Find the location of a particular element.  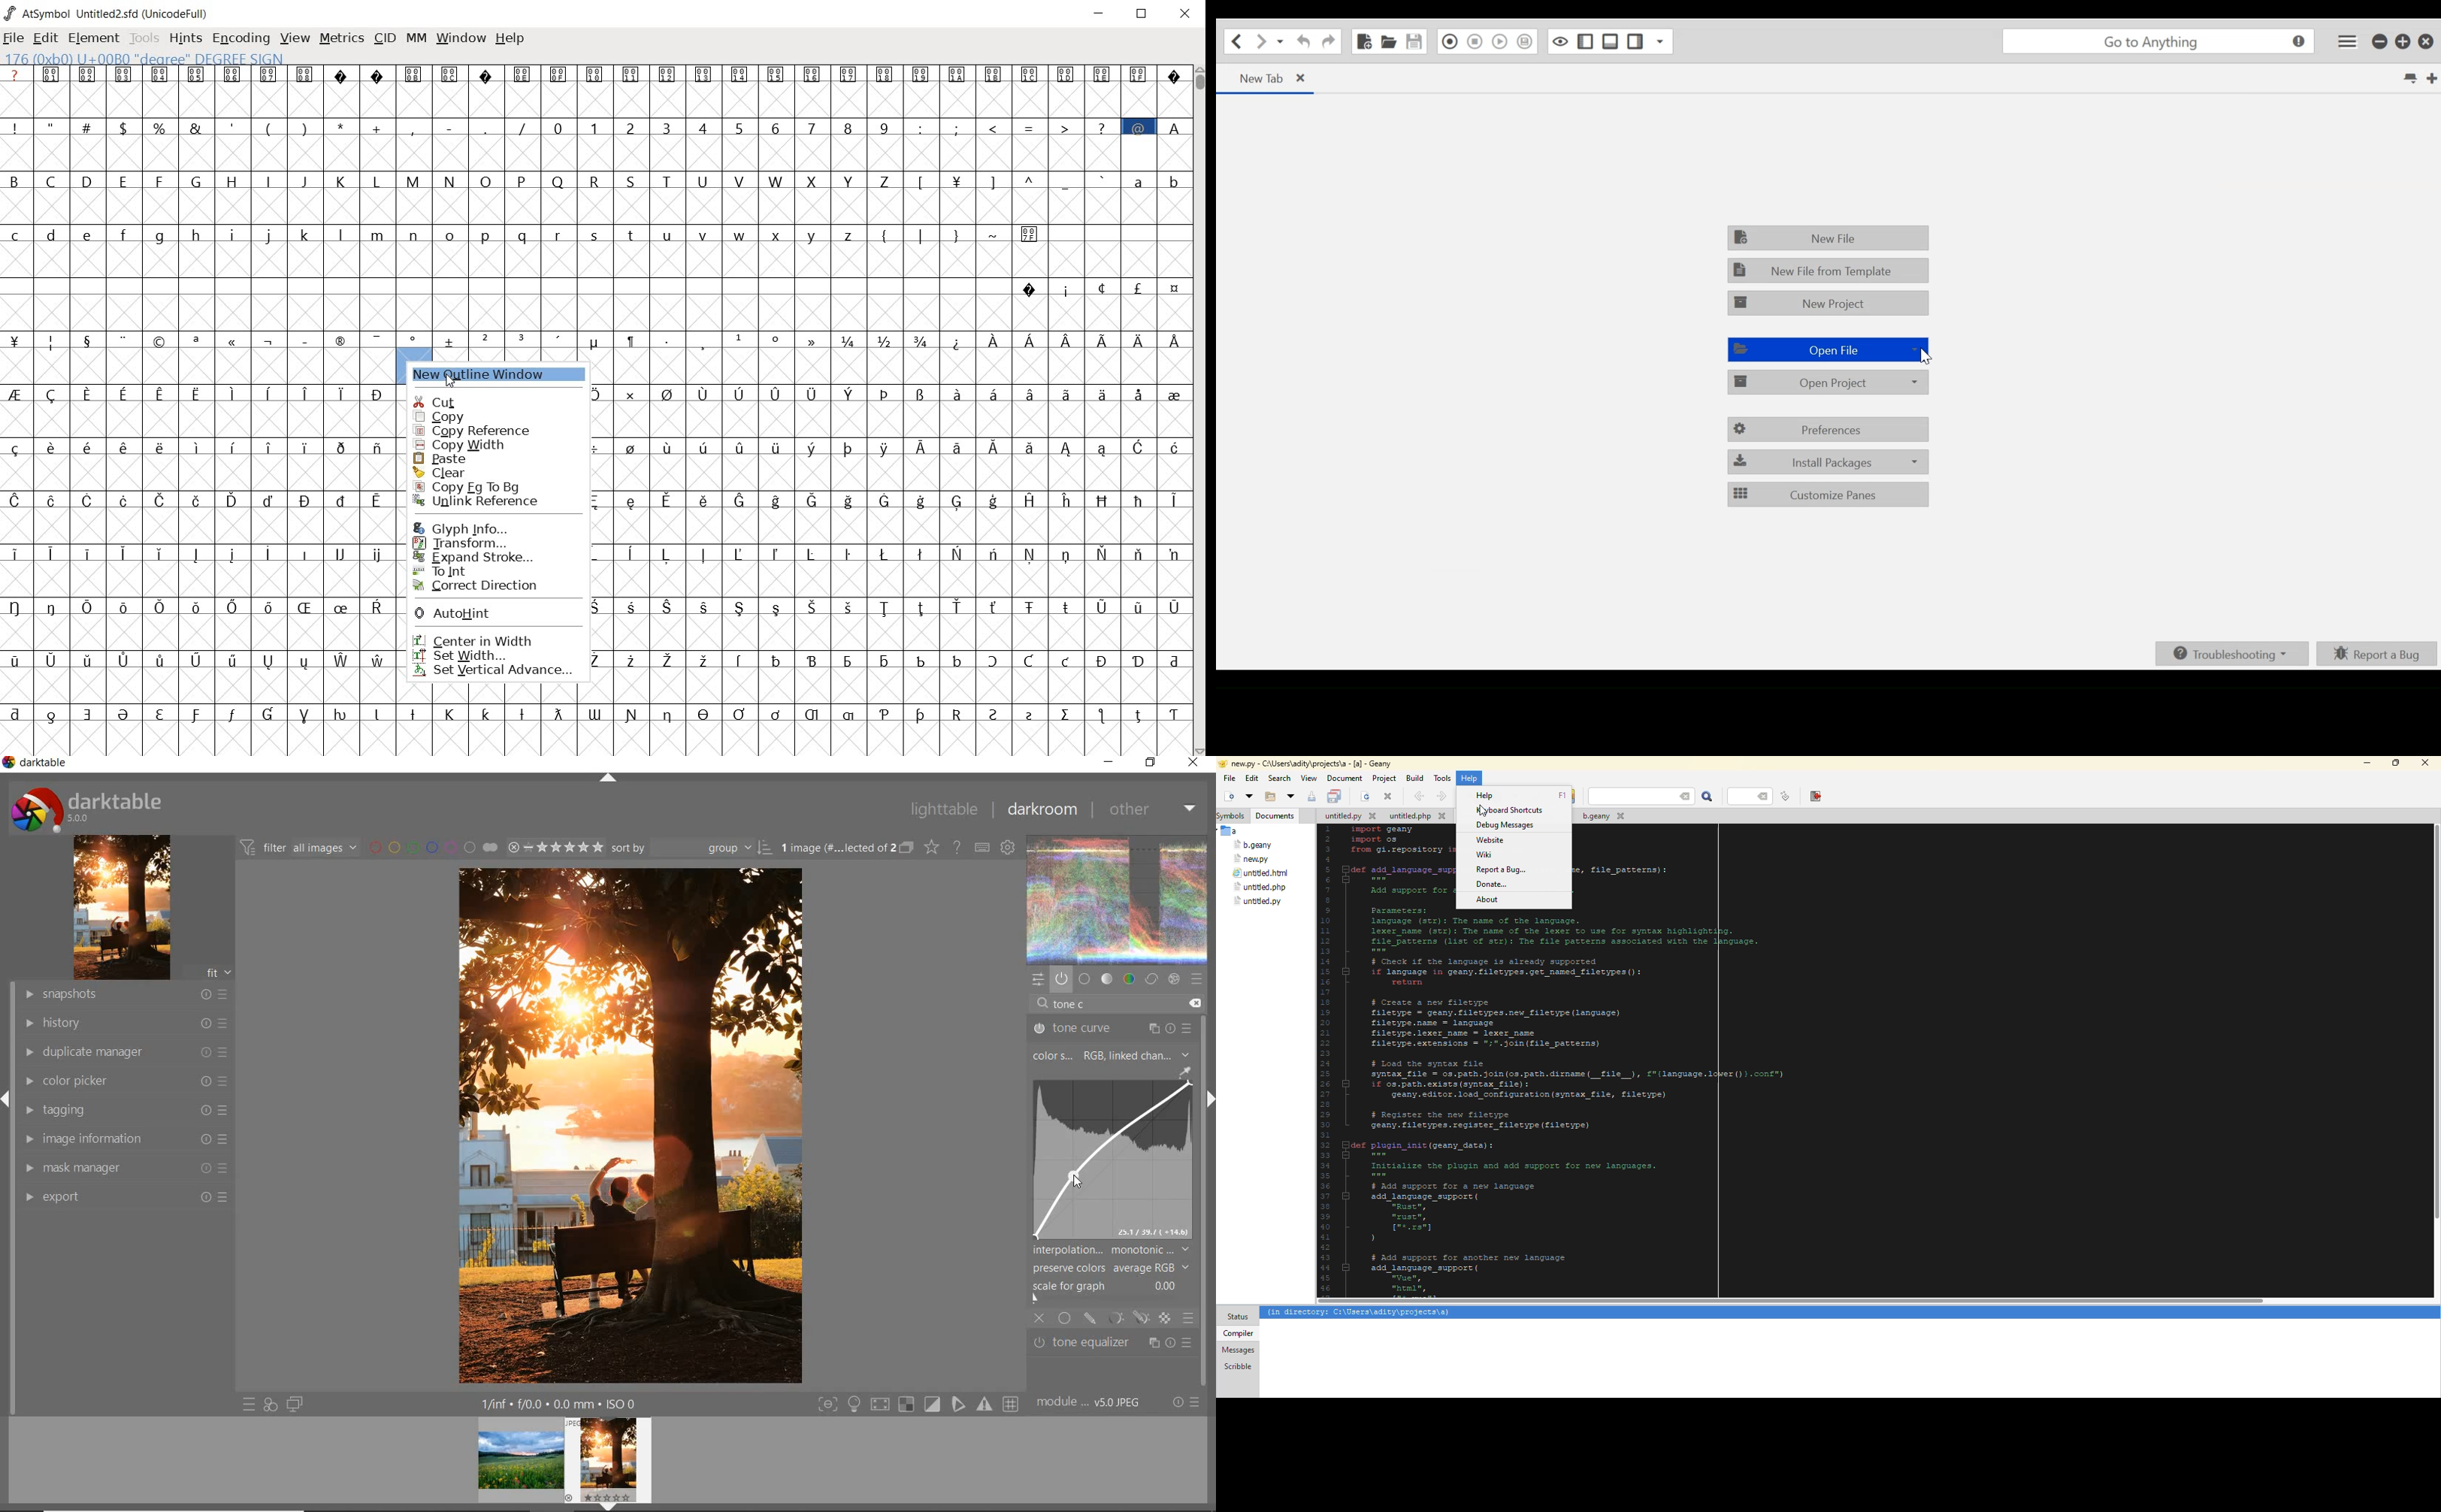

special letters is located at coordinates (198, 605).